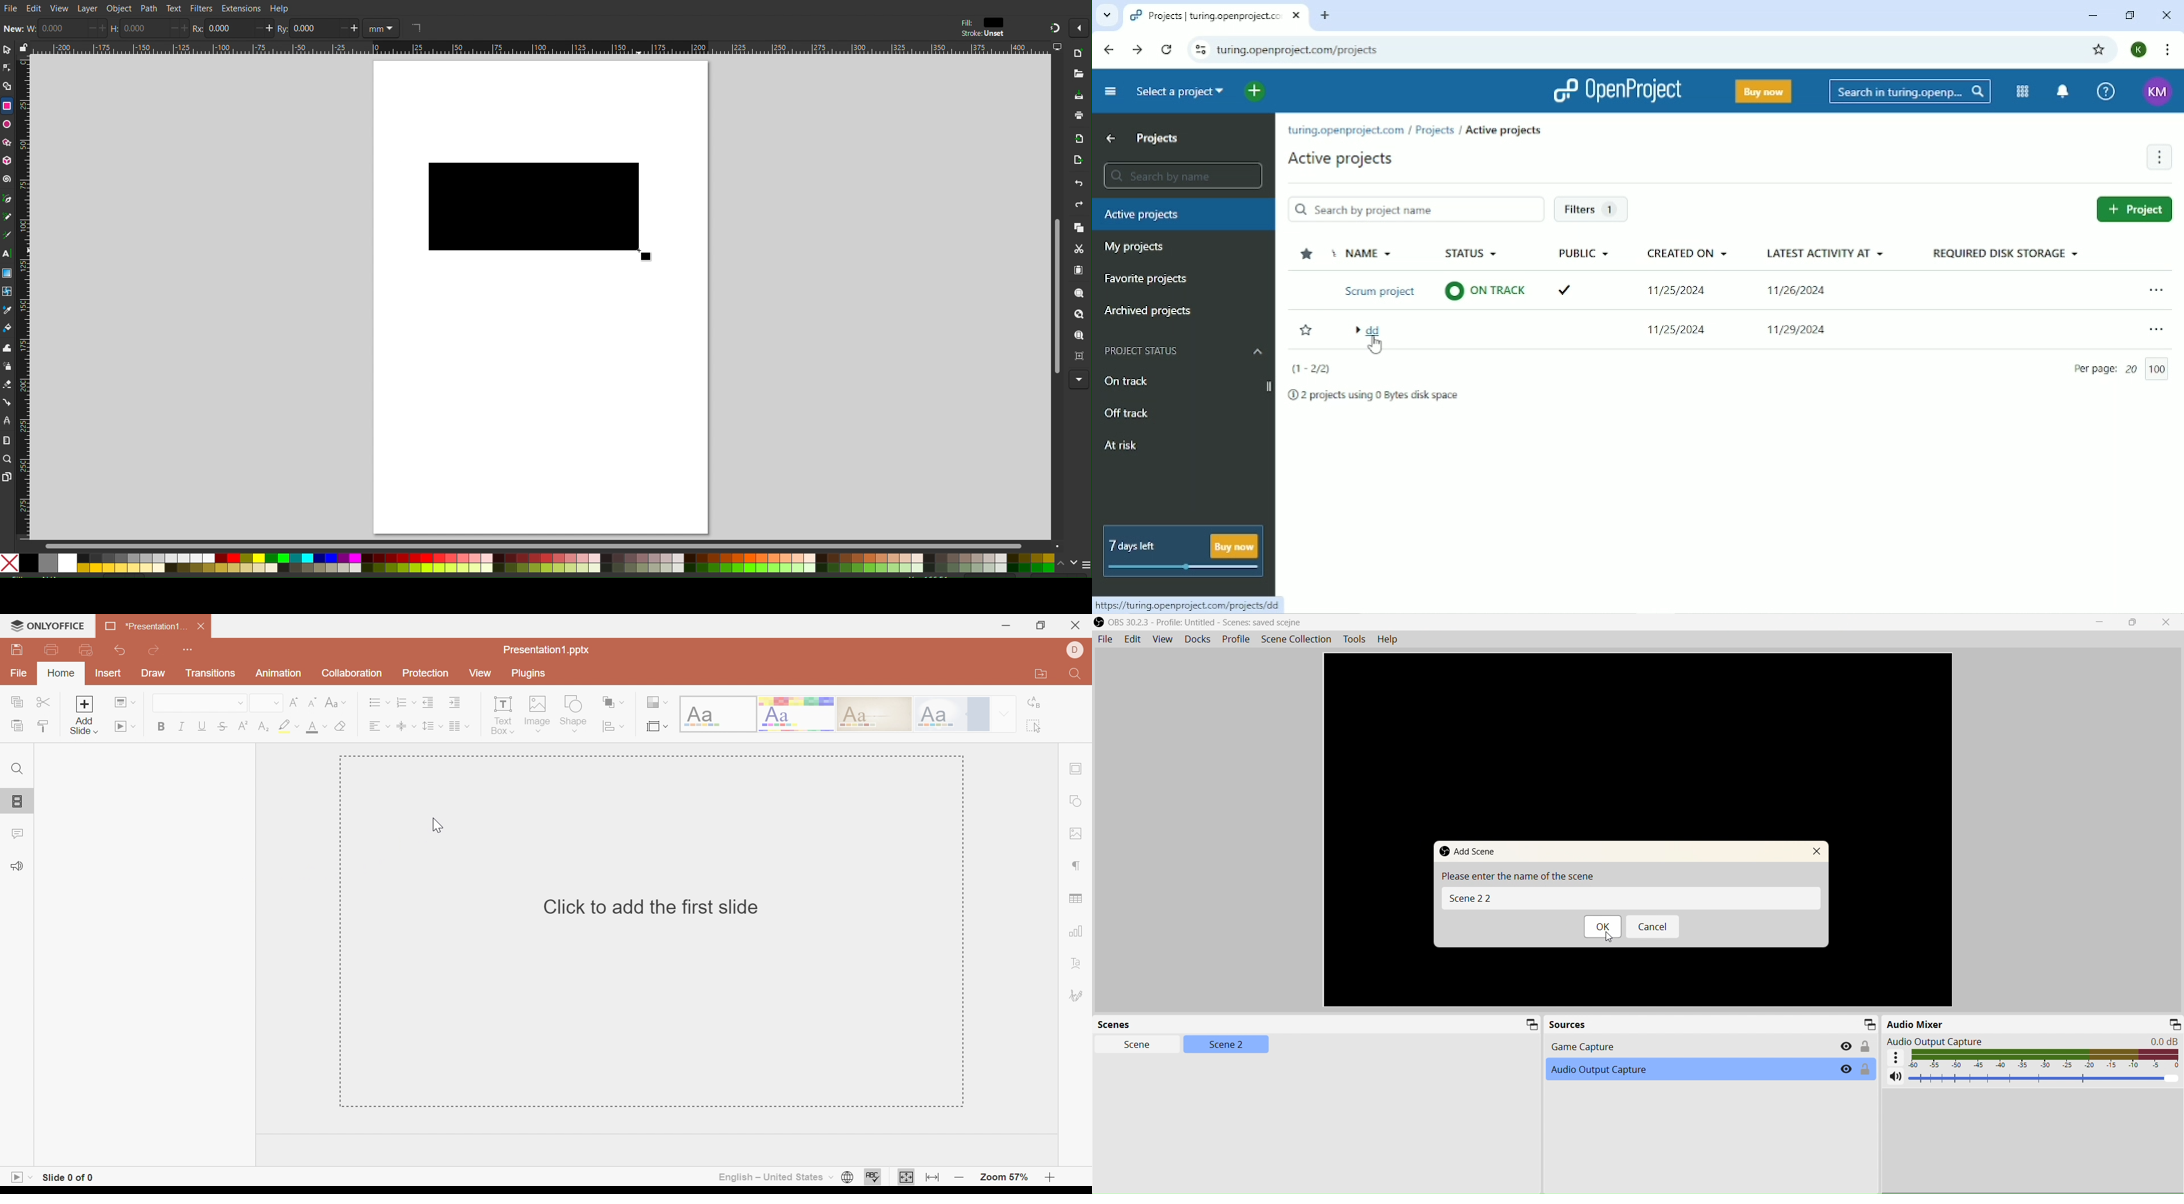 This screenshot has width=2184, height=1204. I want to click on Cut, so click(45, 702).